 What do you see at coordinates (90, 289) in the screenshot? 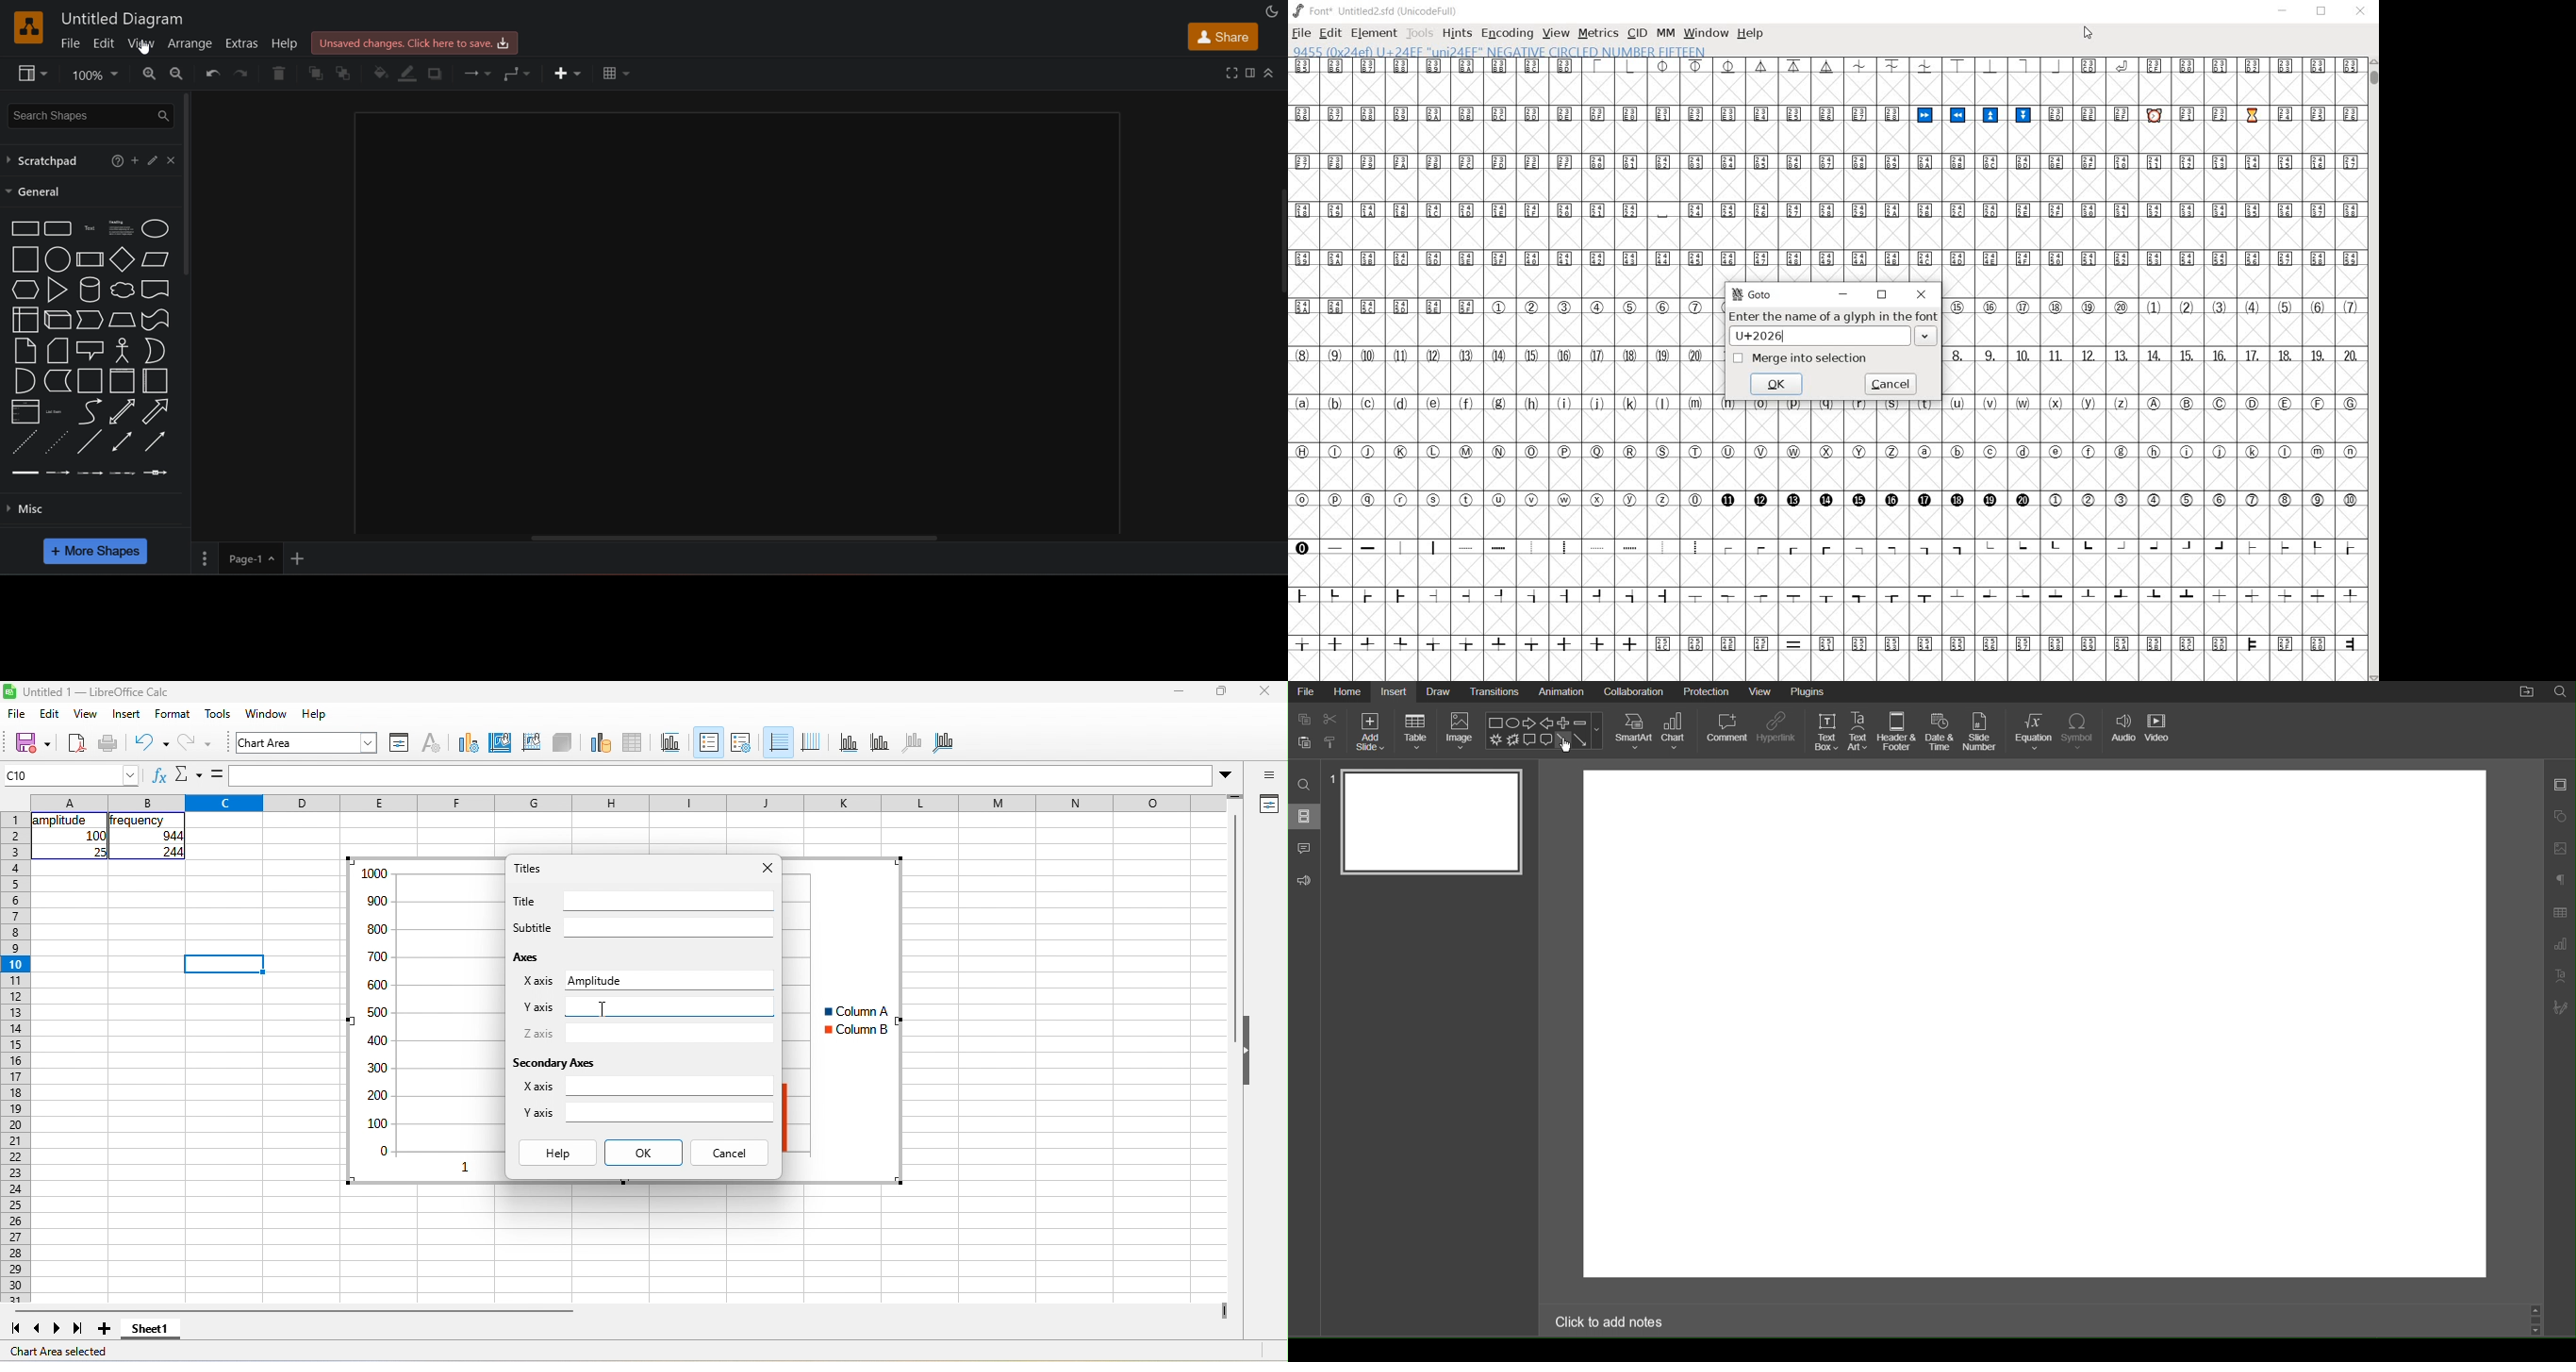
I see `cylinder` at bounding box center [90, 289].